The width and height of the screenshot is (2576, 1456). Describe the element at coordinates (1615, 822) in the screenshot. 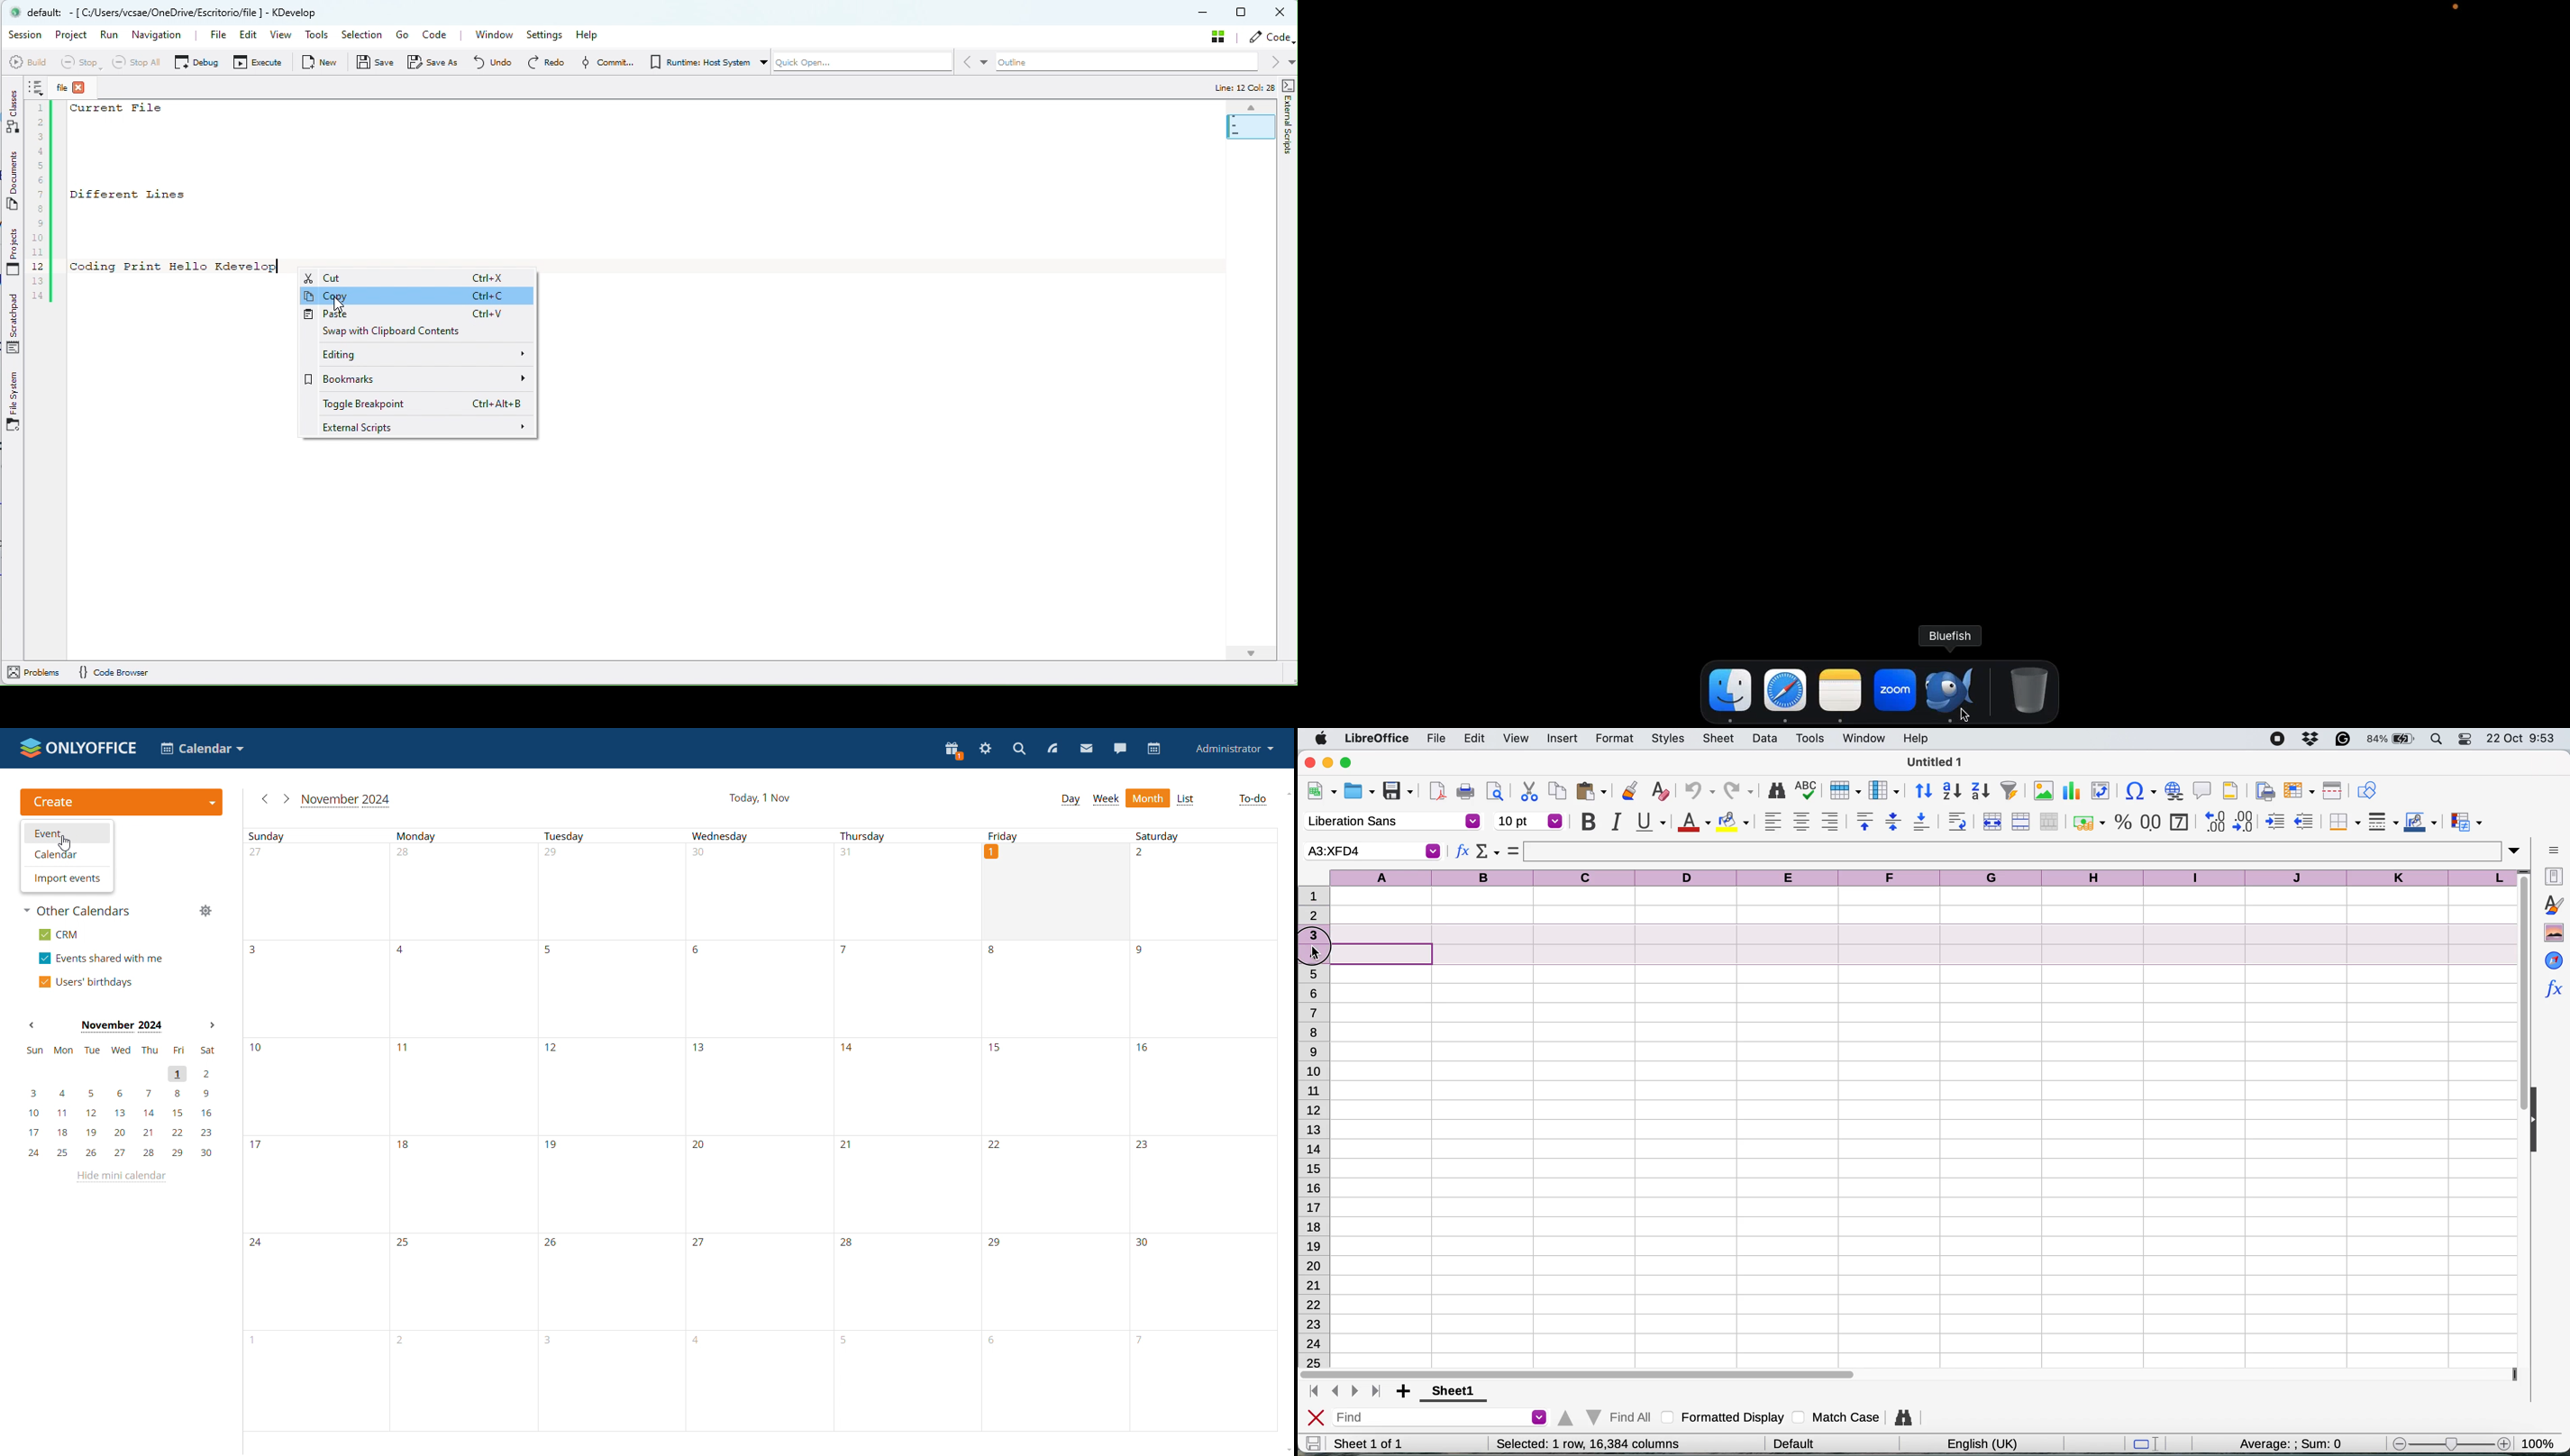

I see `italic` at that location.